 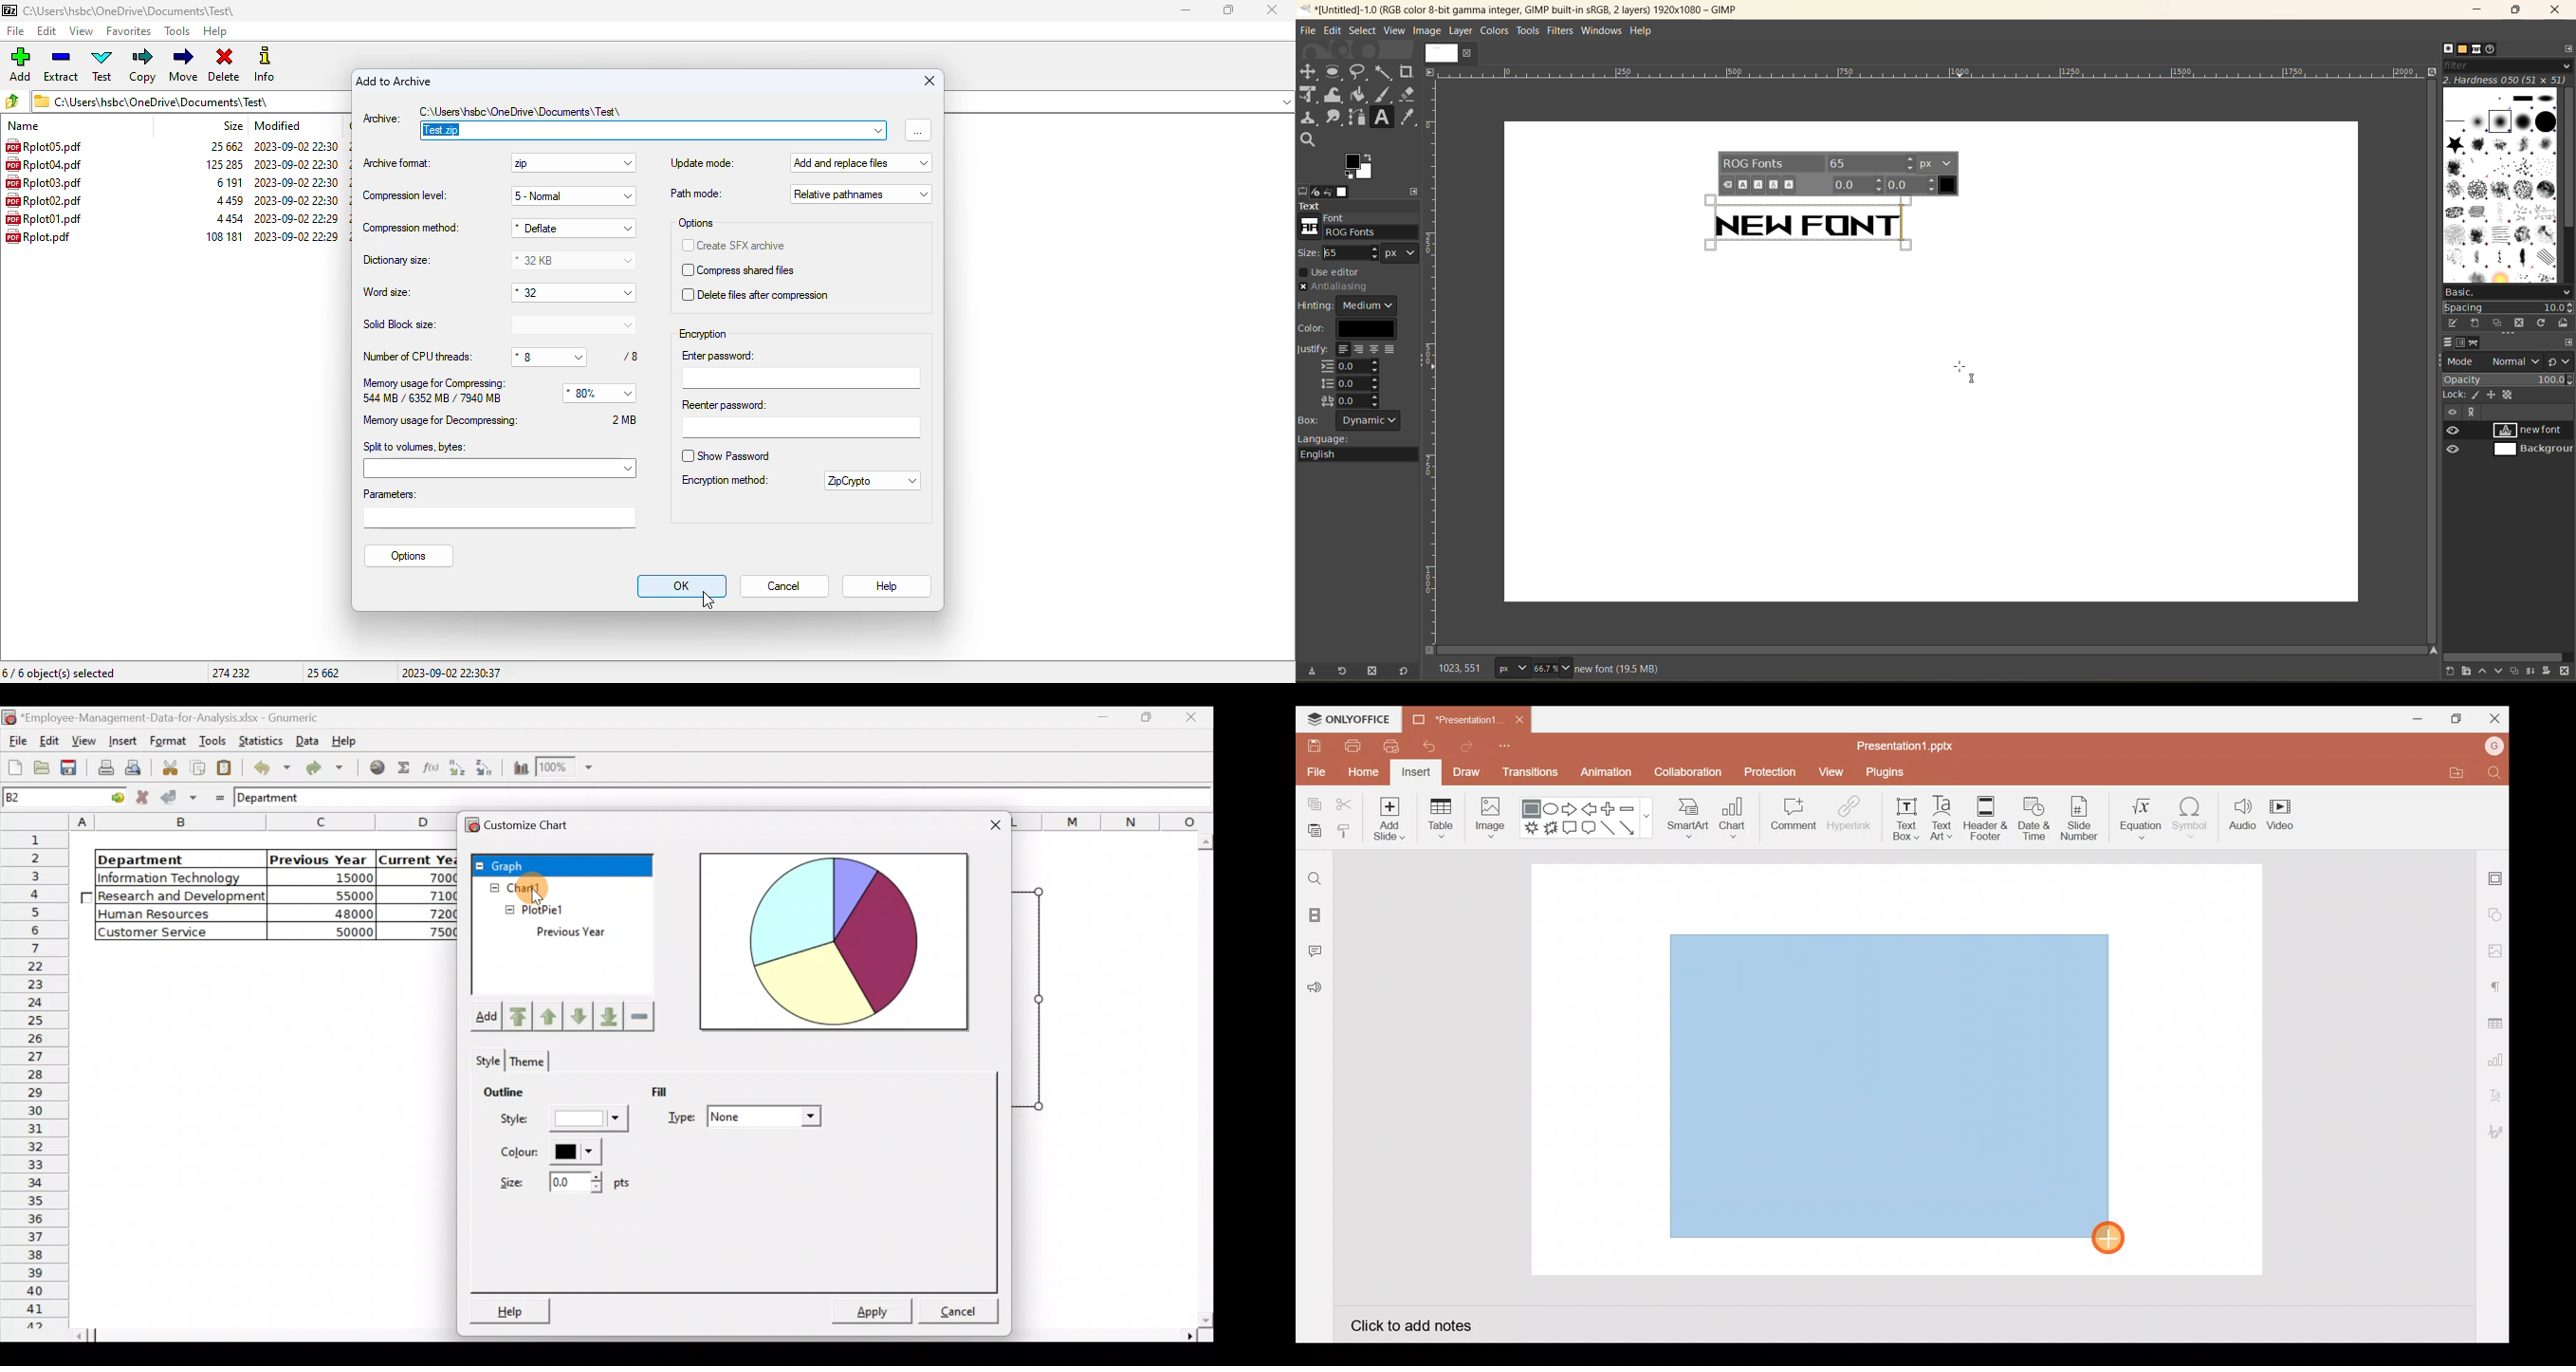 I want to click on Paste, so click(x=1311, y=832).